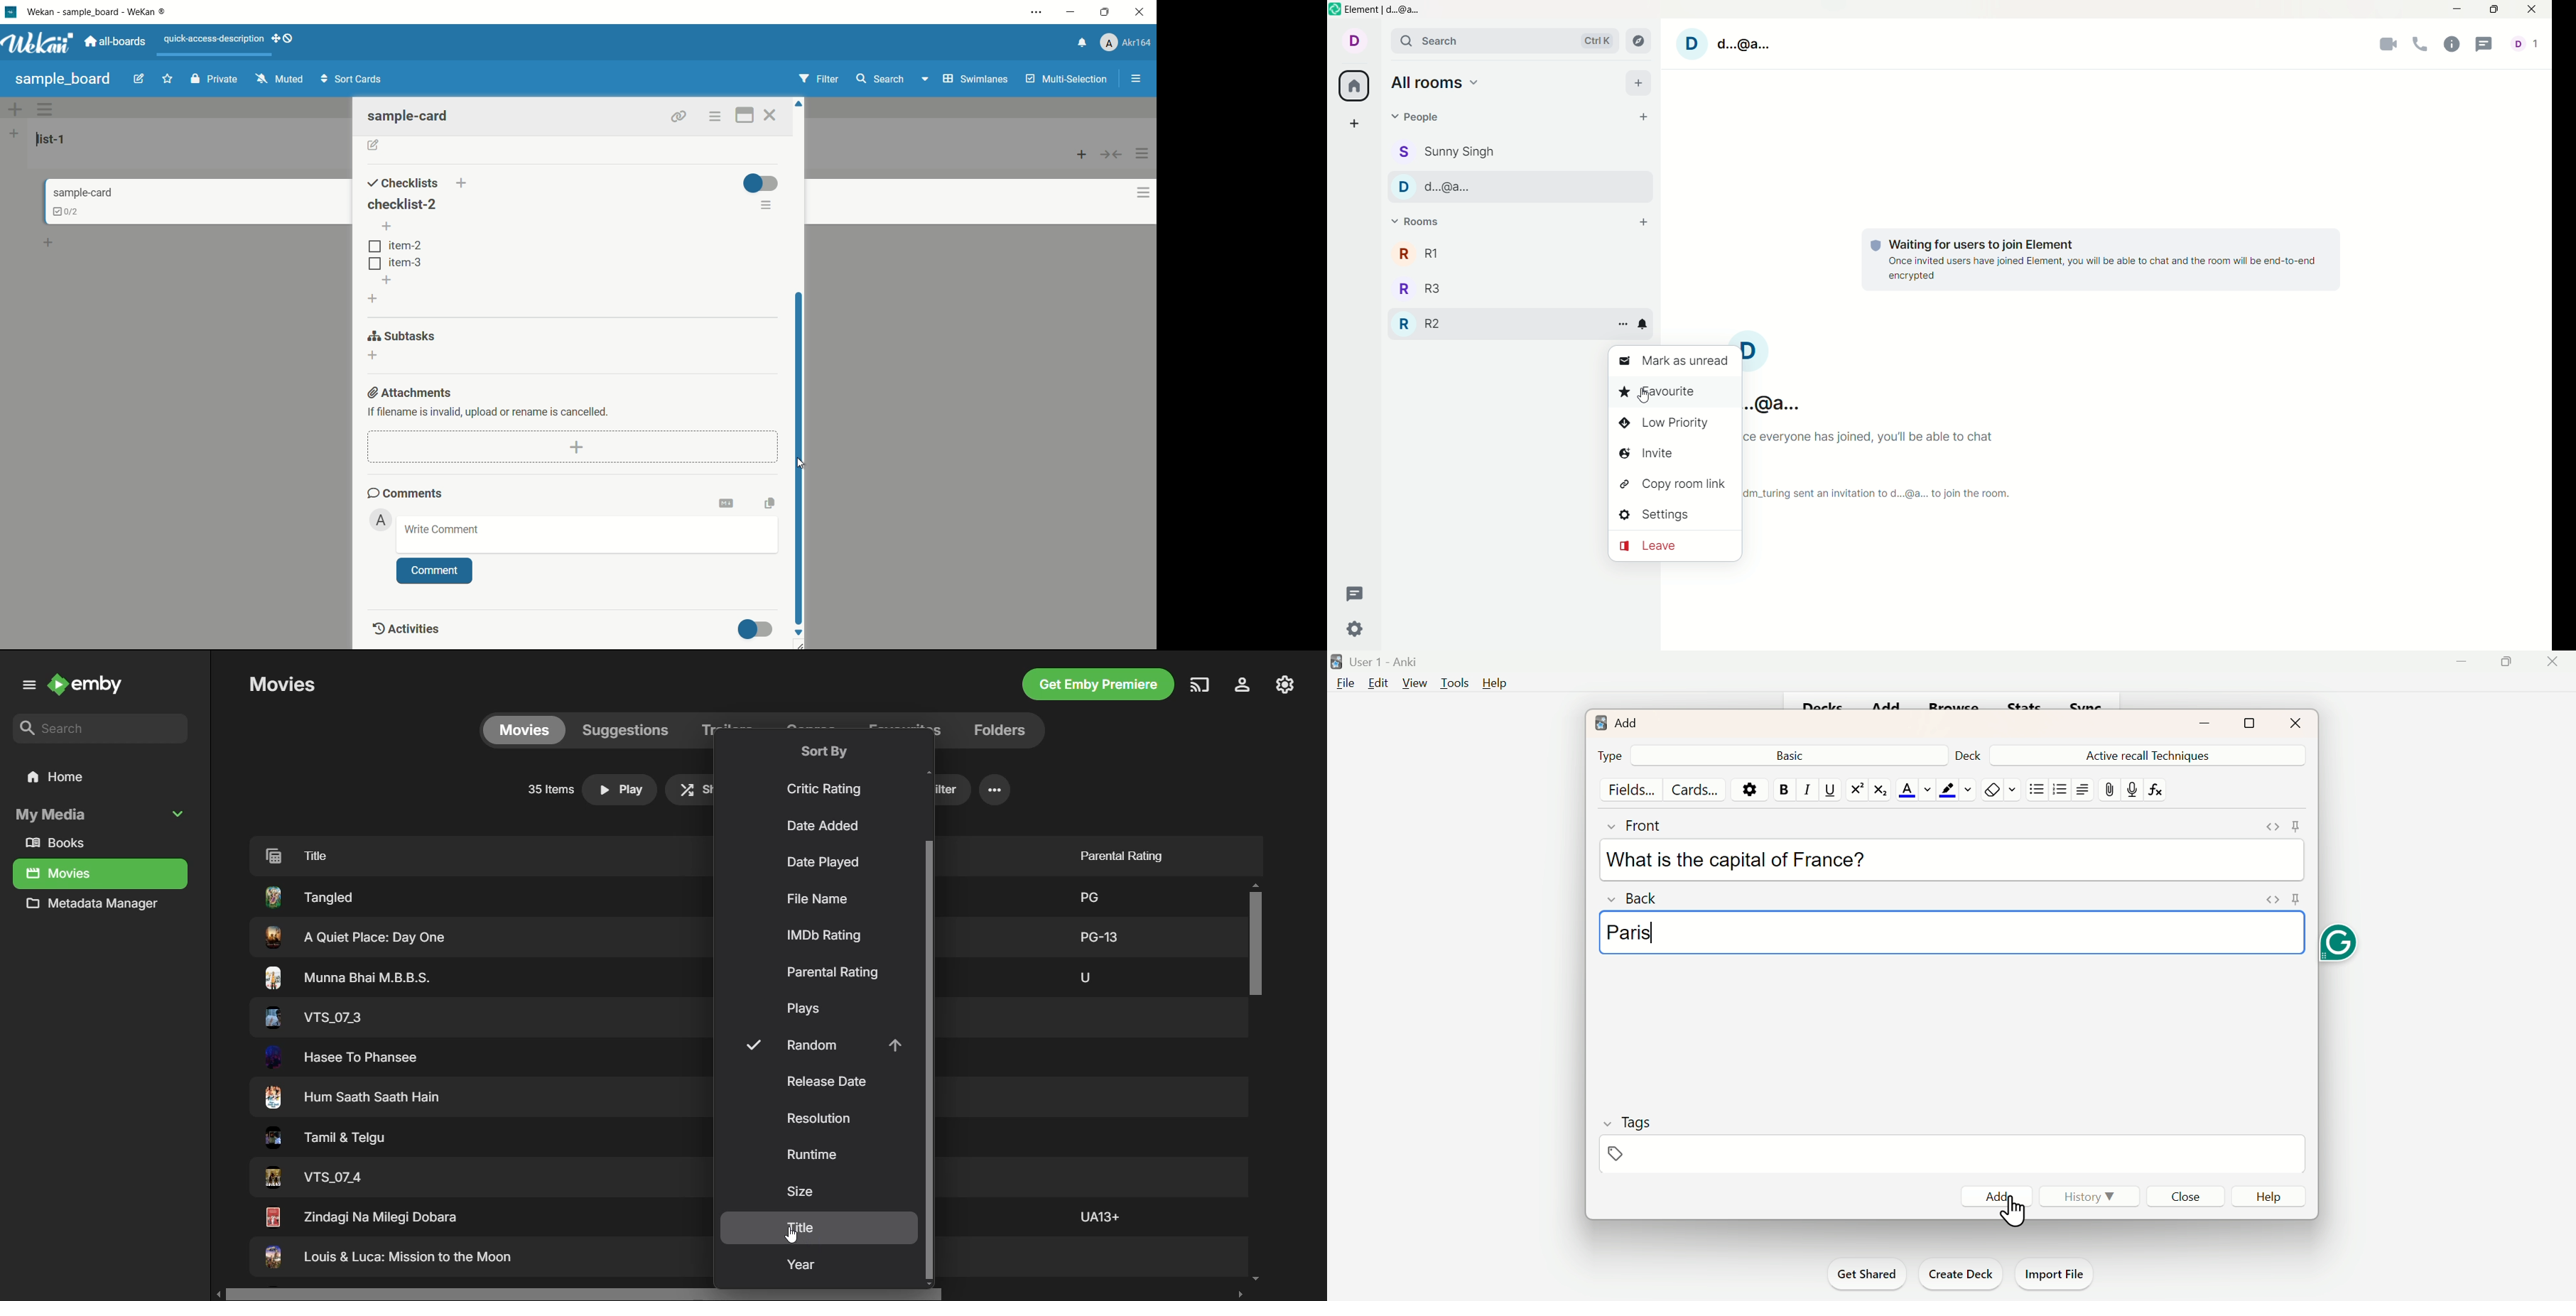 The height and width of the screenshot is (1316, 2576). I want to click on toggle button, so click(757, 629).